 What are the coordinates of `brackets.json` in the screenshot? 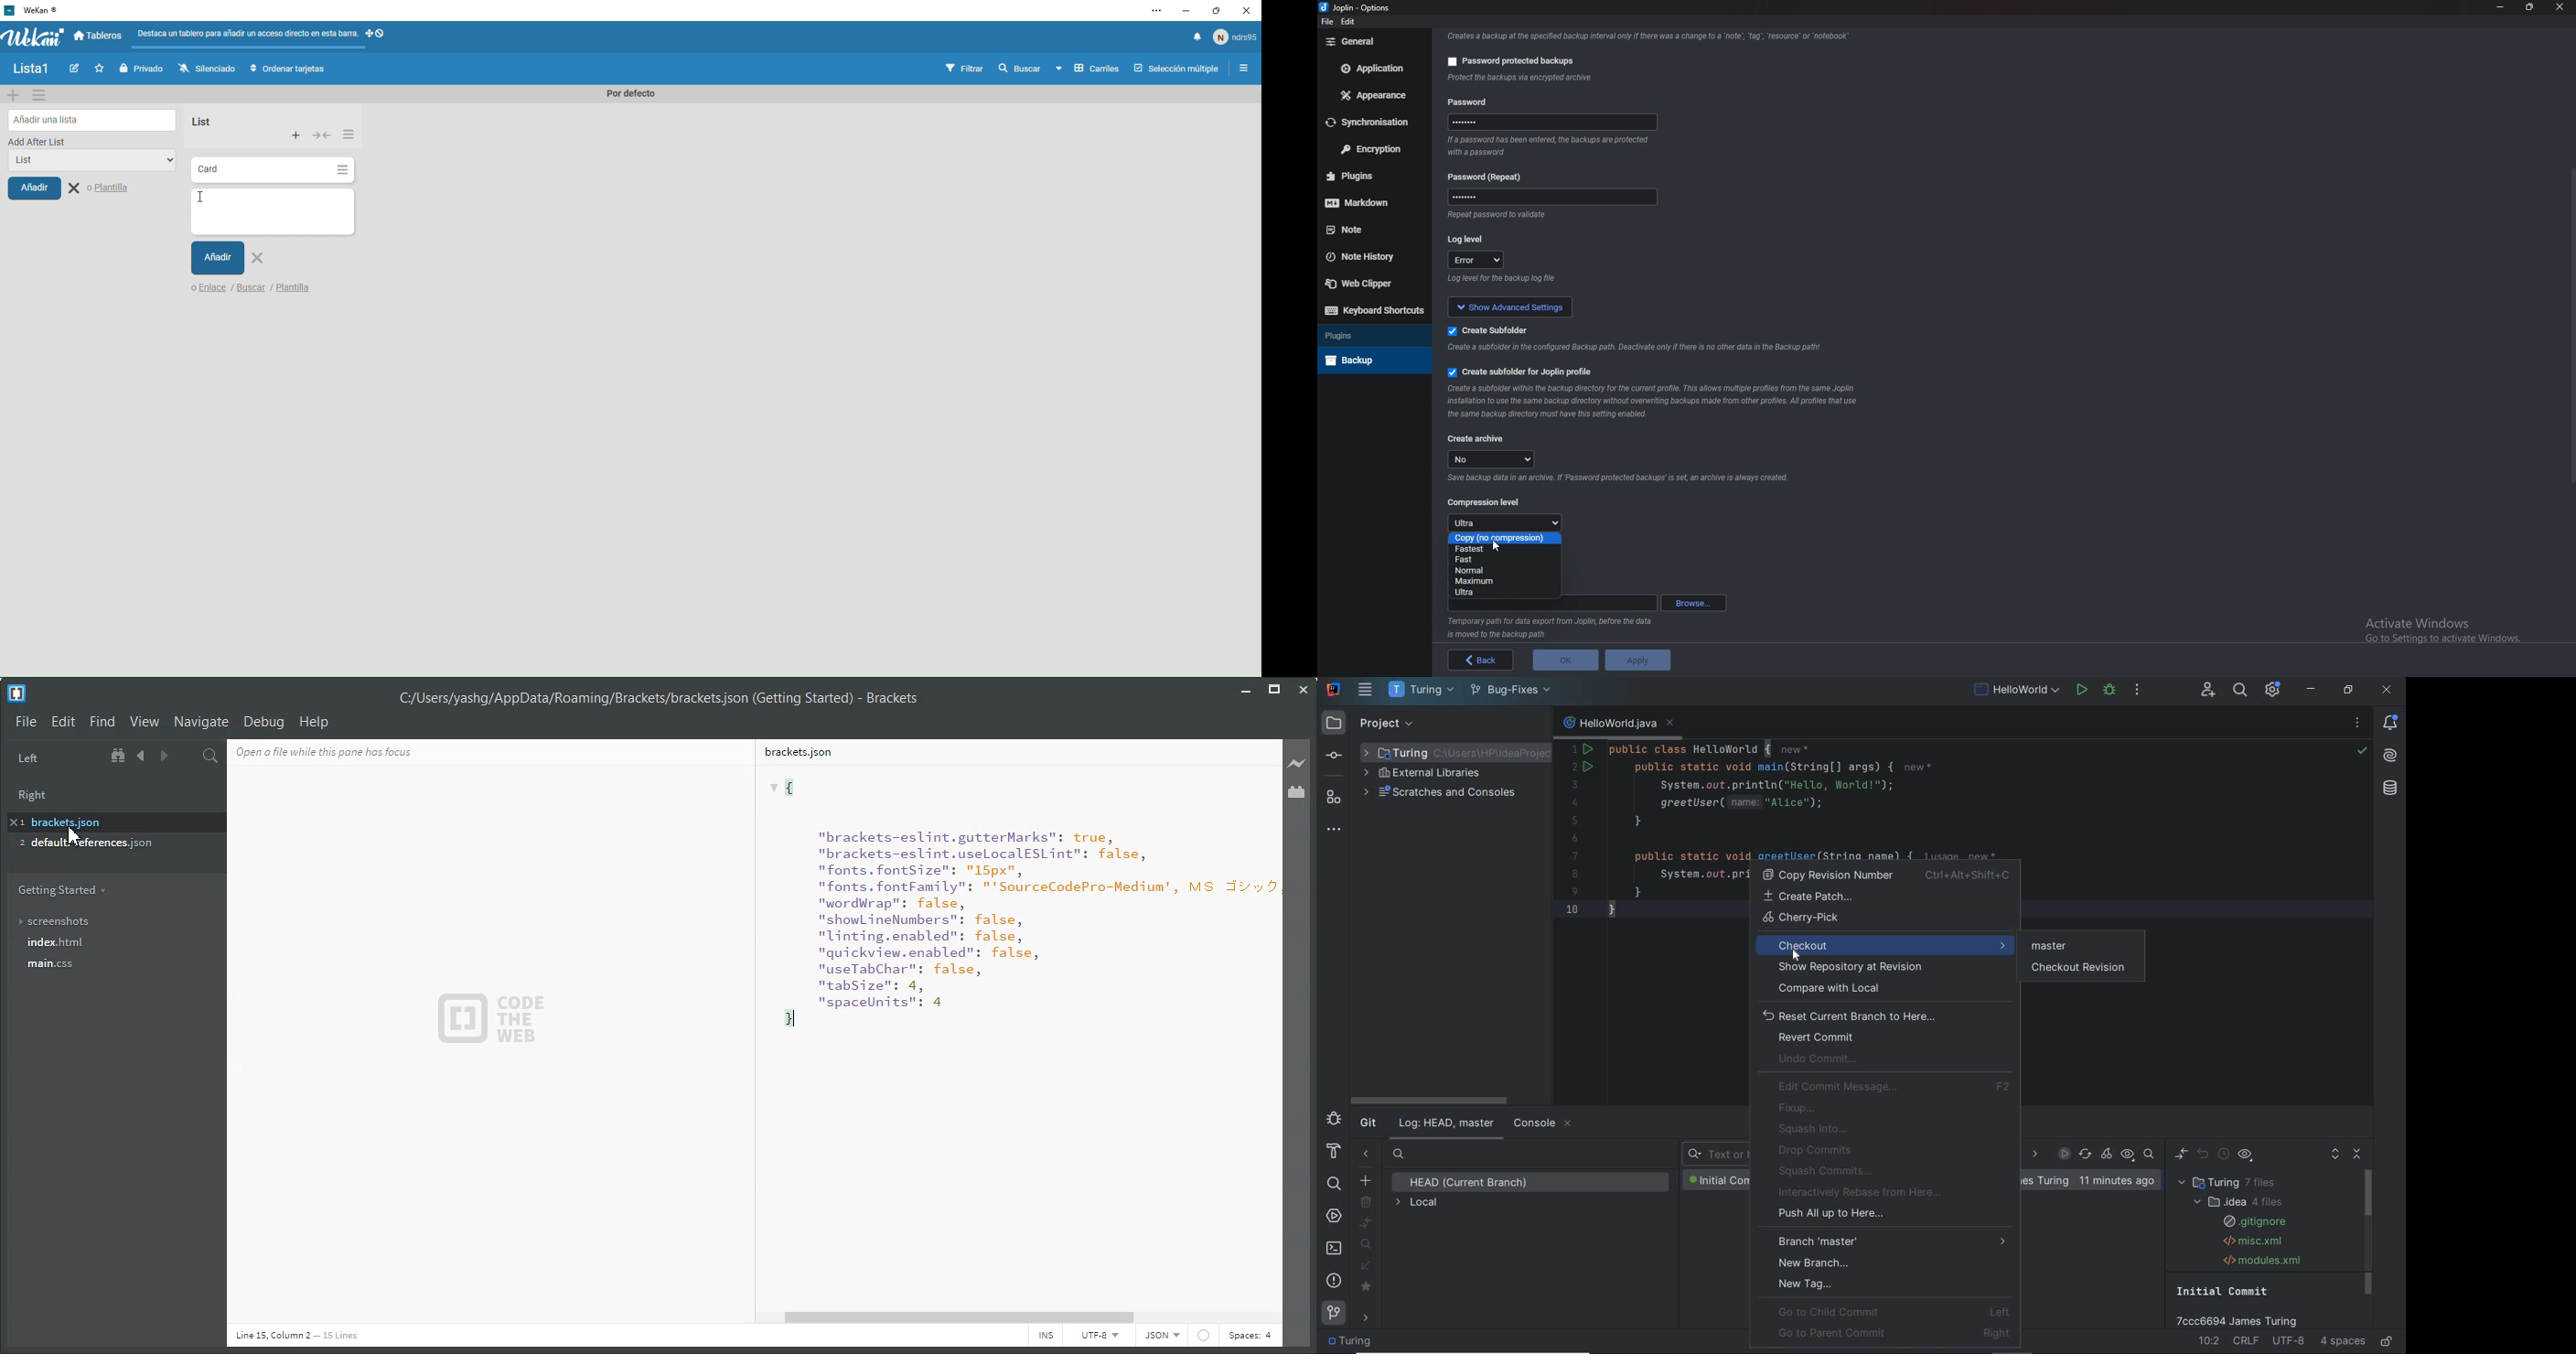 It's located at (111, 821).